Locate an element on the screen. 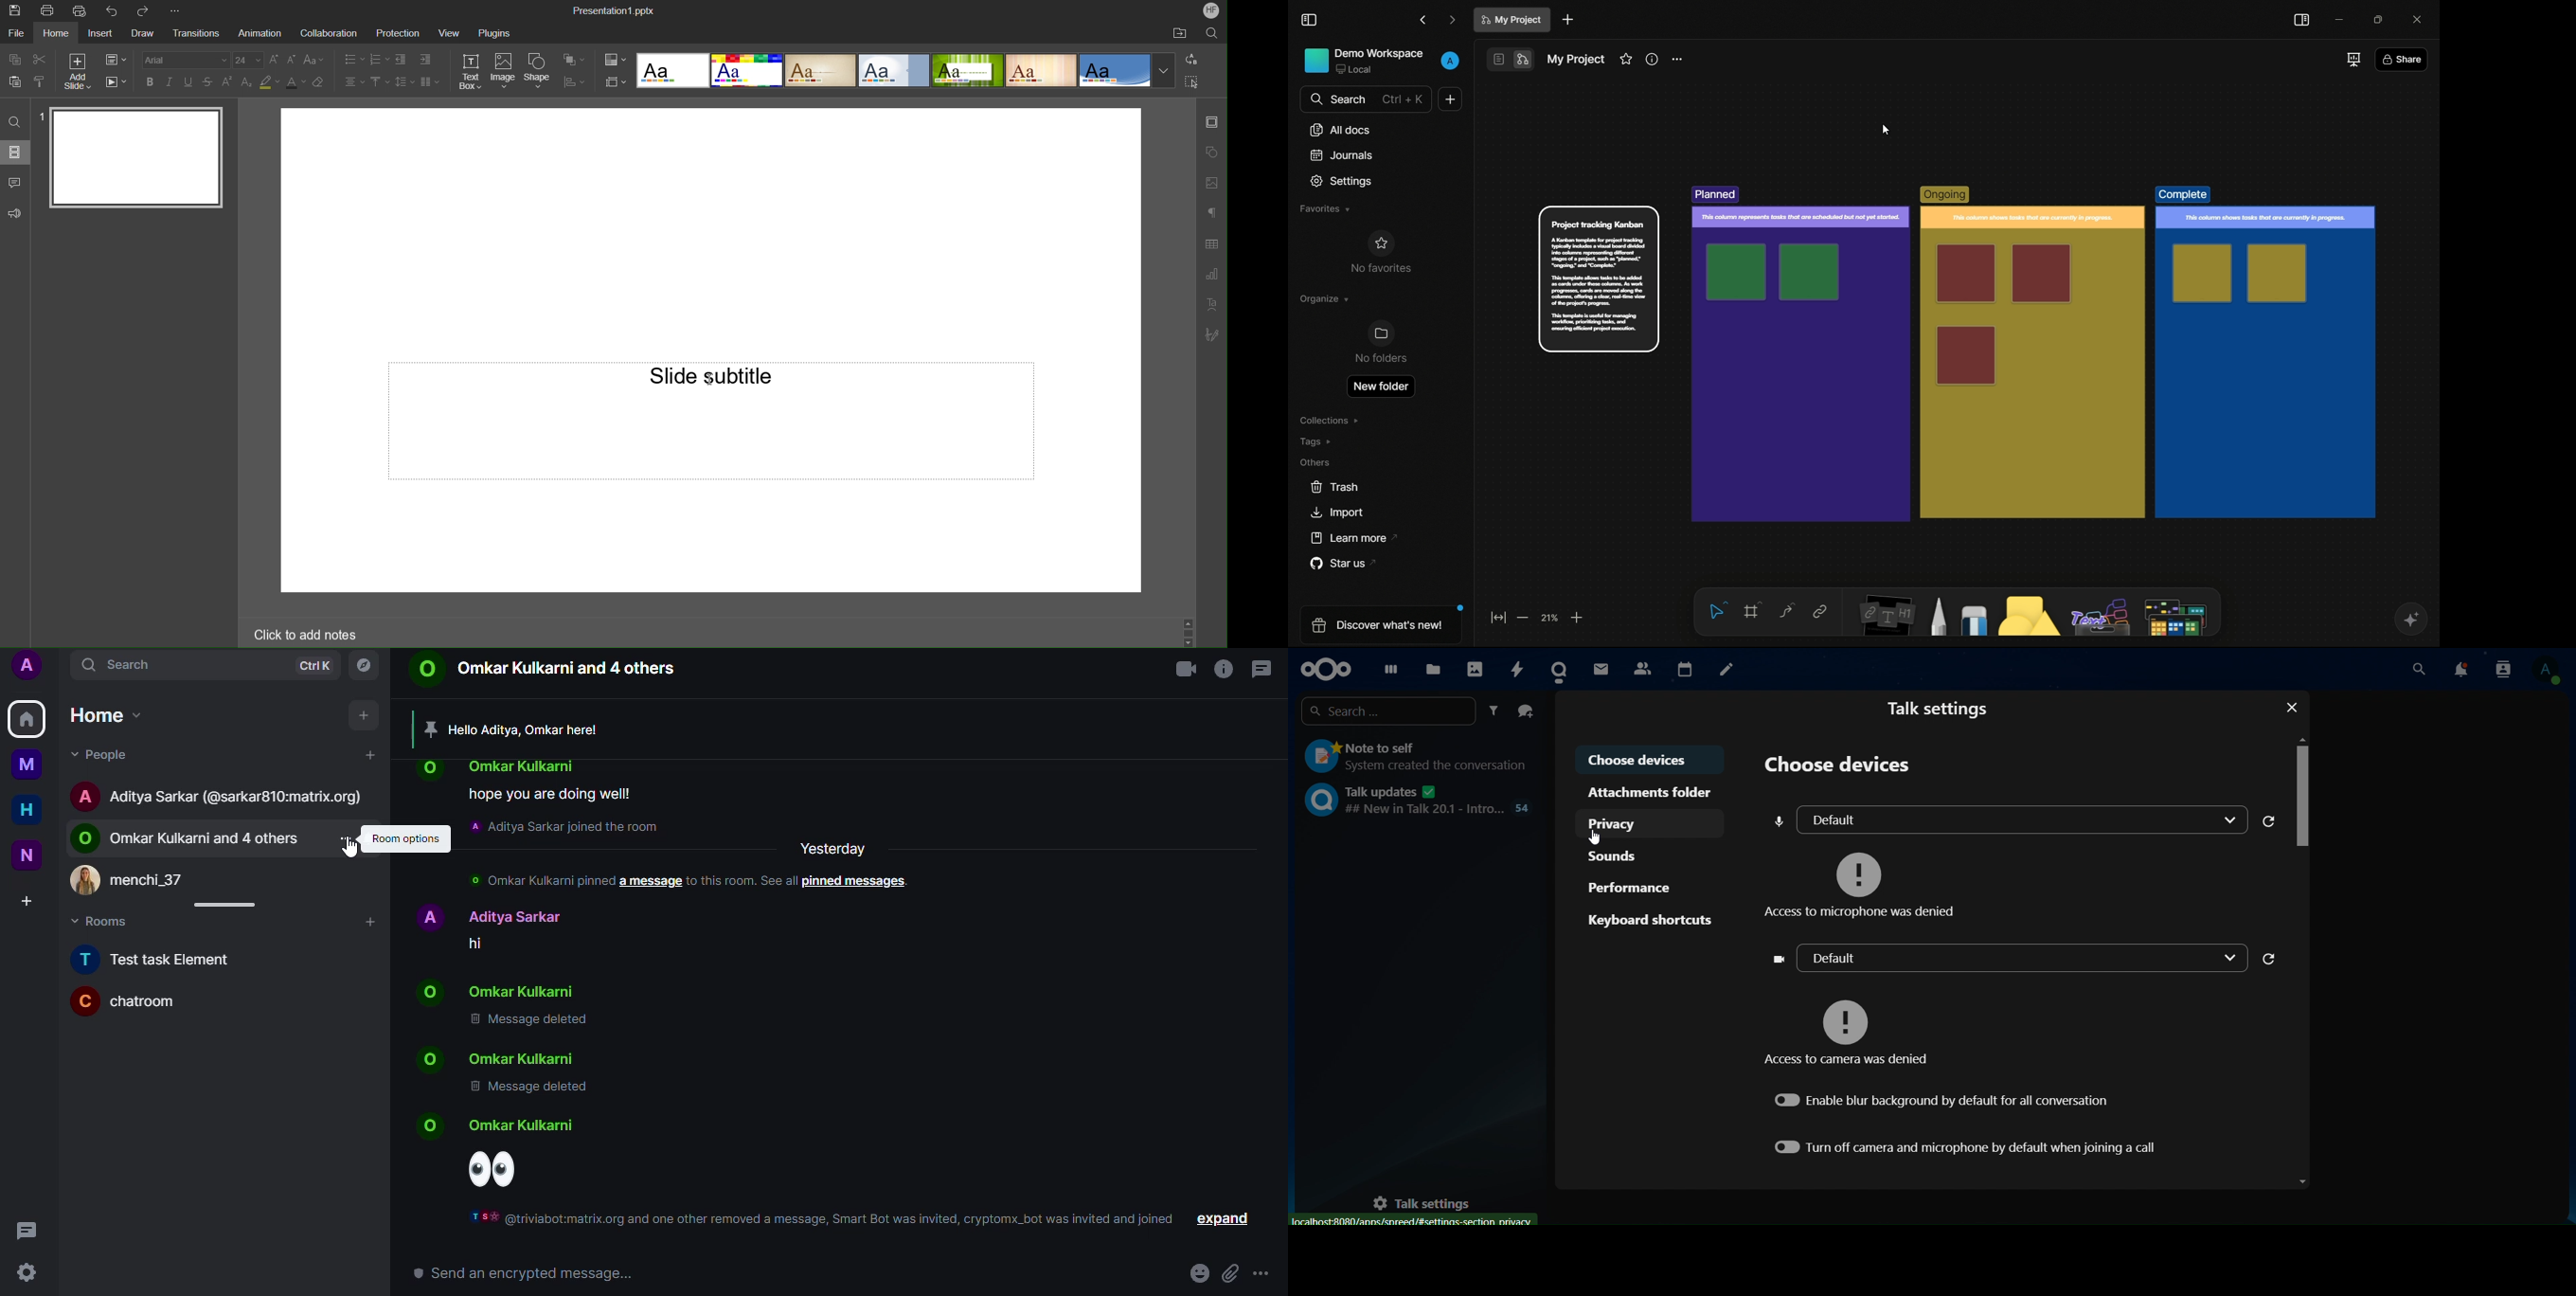  add rooms is located at coordinates (374, 923).